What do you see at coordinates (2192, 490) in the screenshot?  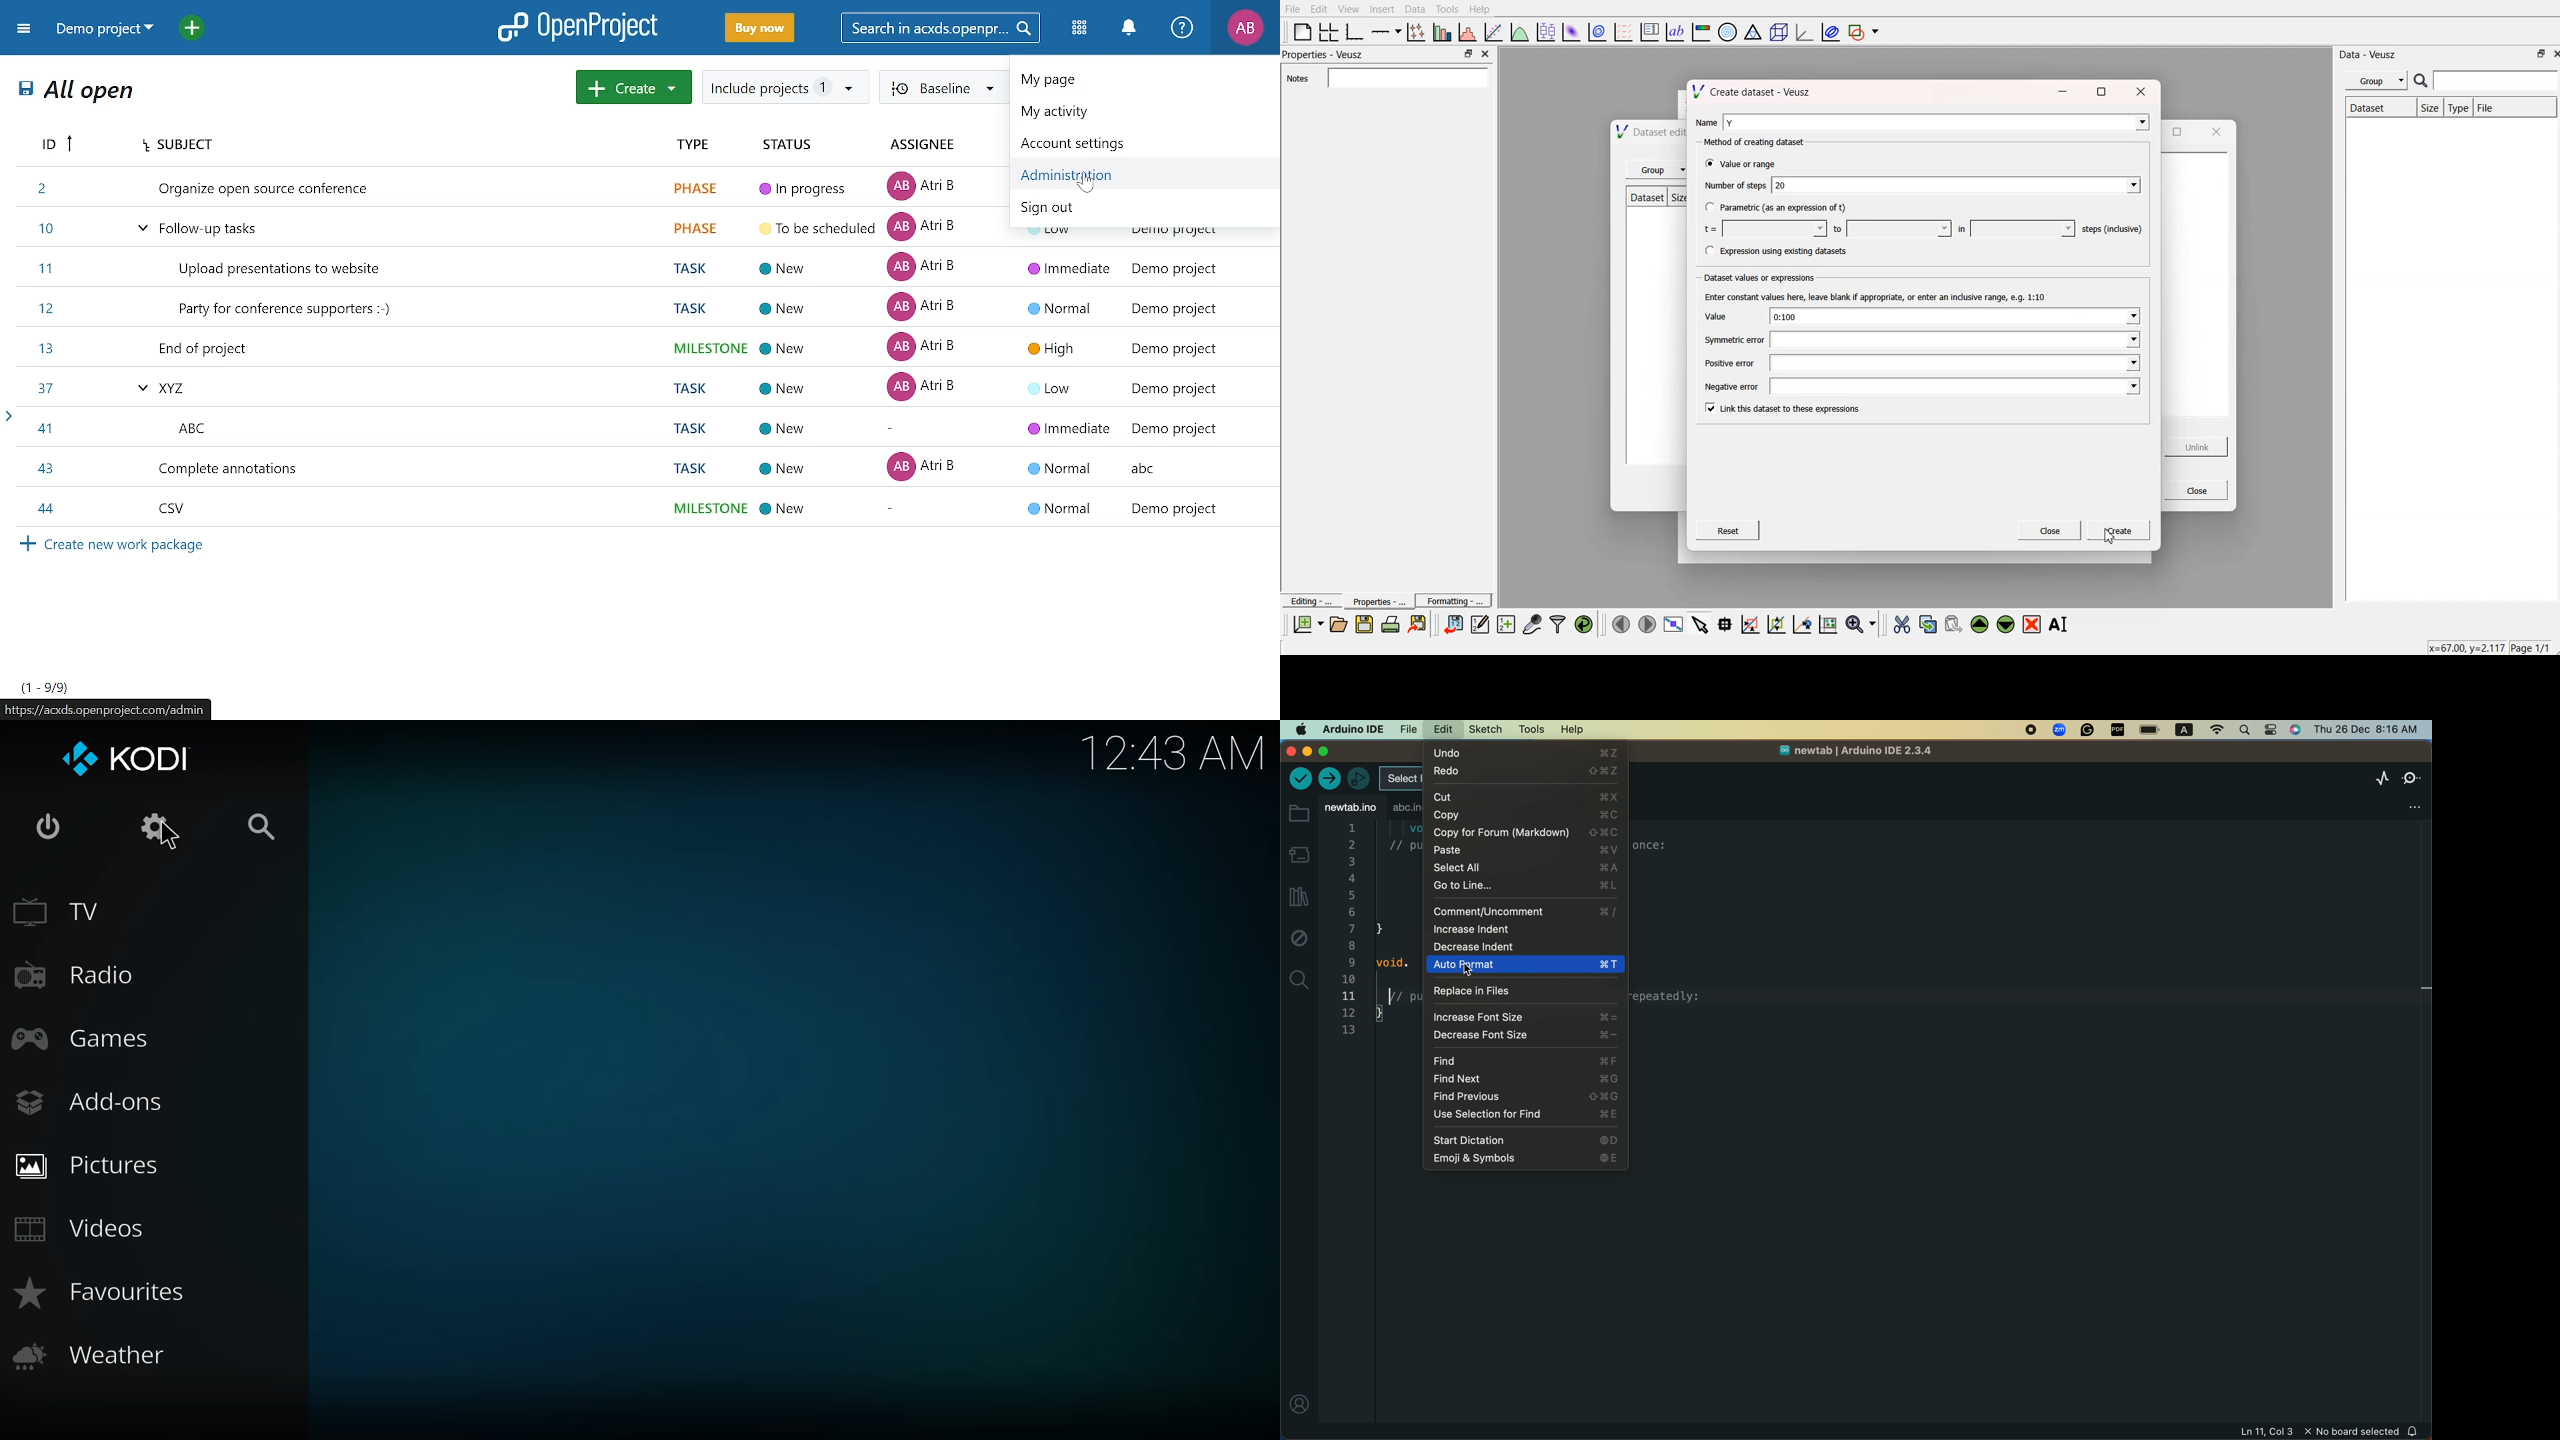 I see `Close` at bounding box center [2192, 490].